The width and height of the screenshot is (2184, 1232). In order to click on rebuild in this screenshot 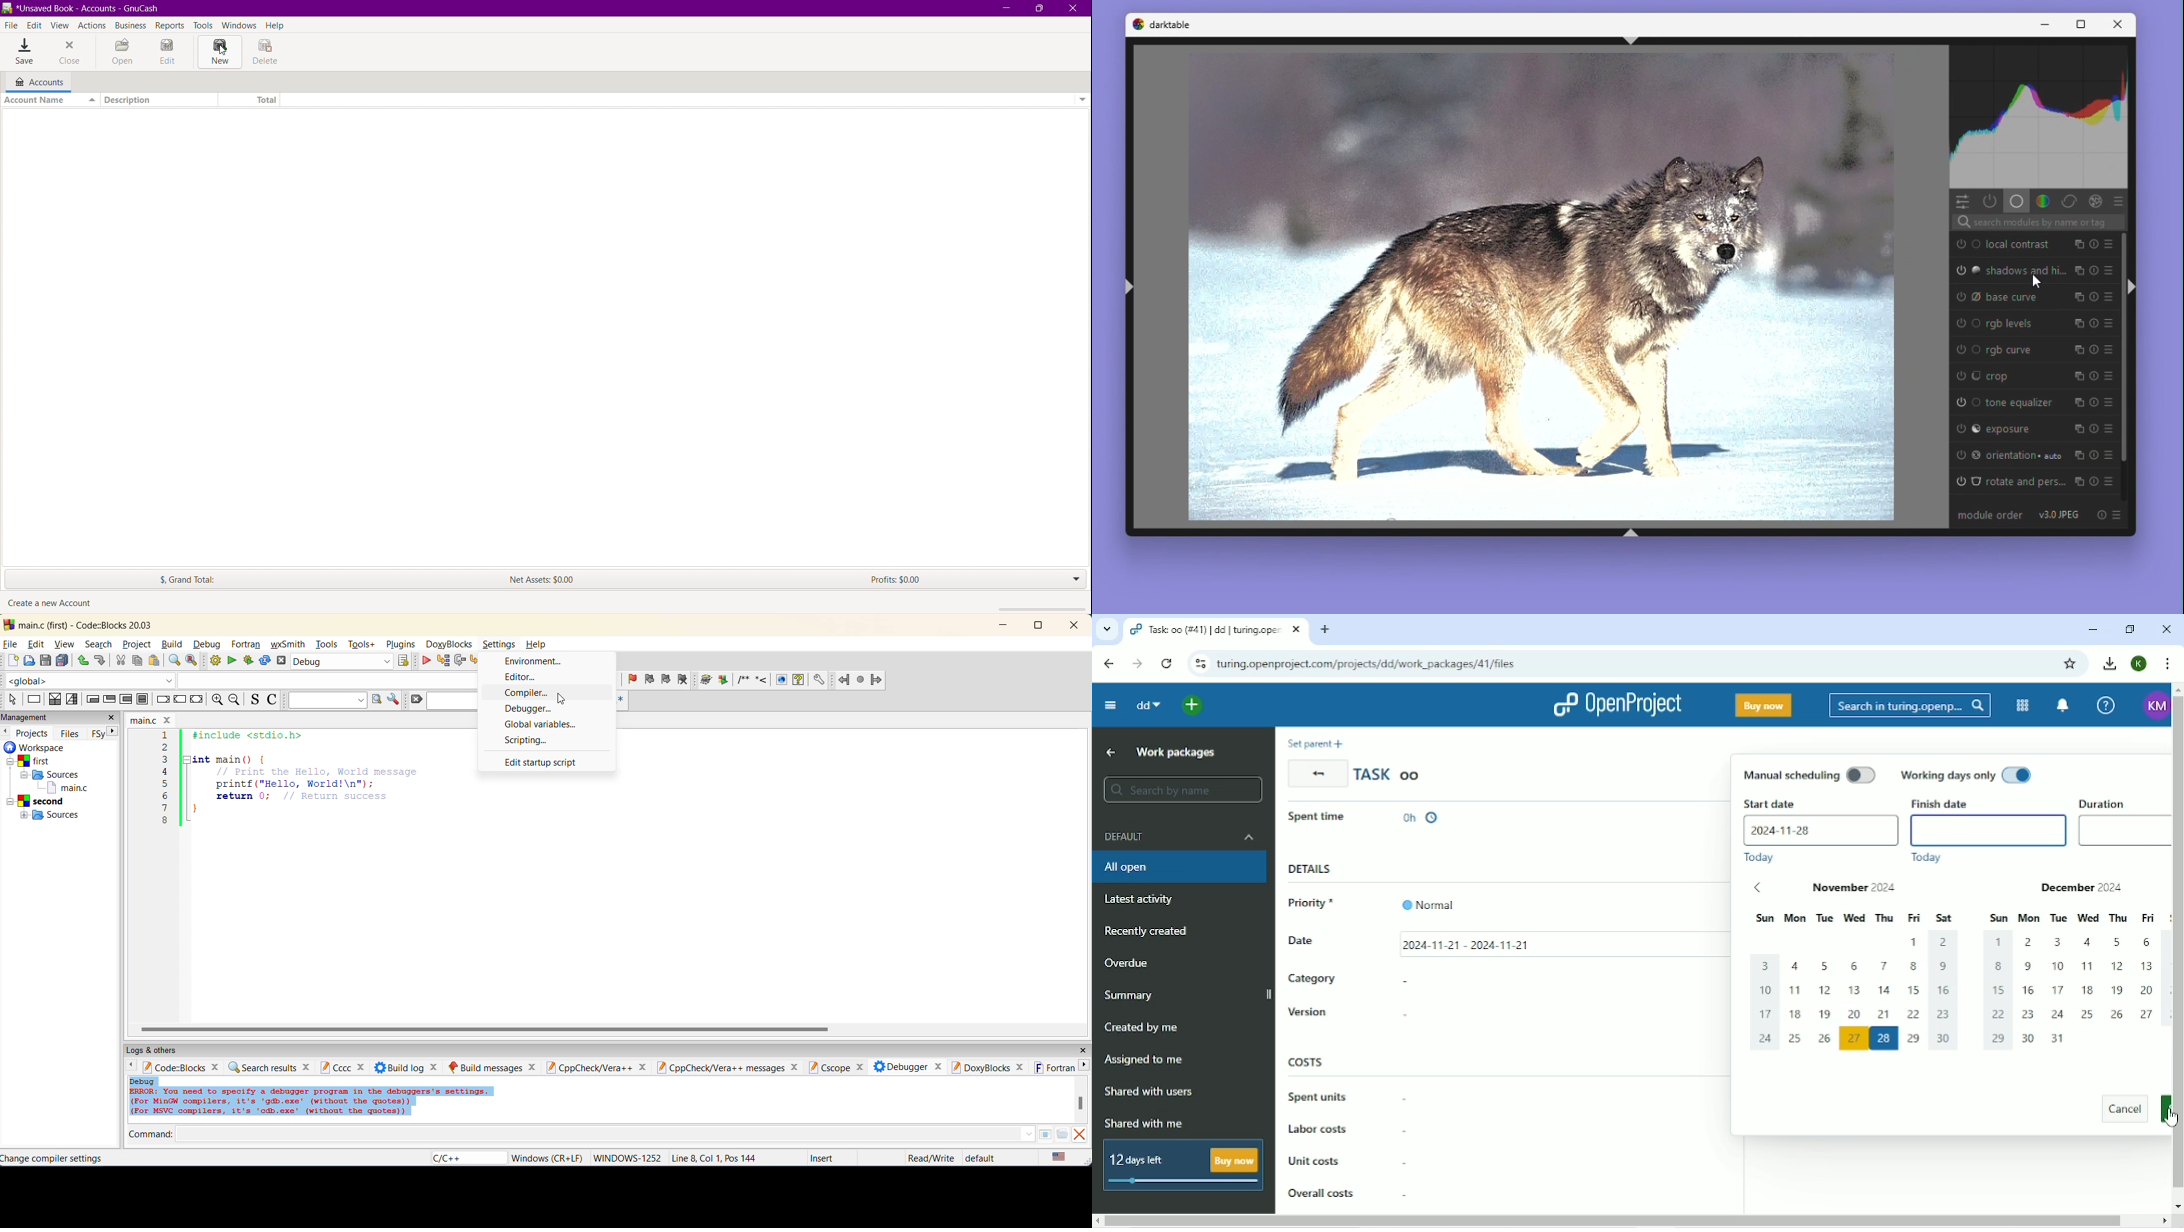, I will do `click(267, 660)`.